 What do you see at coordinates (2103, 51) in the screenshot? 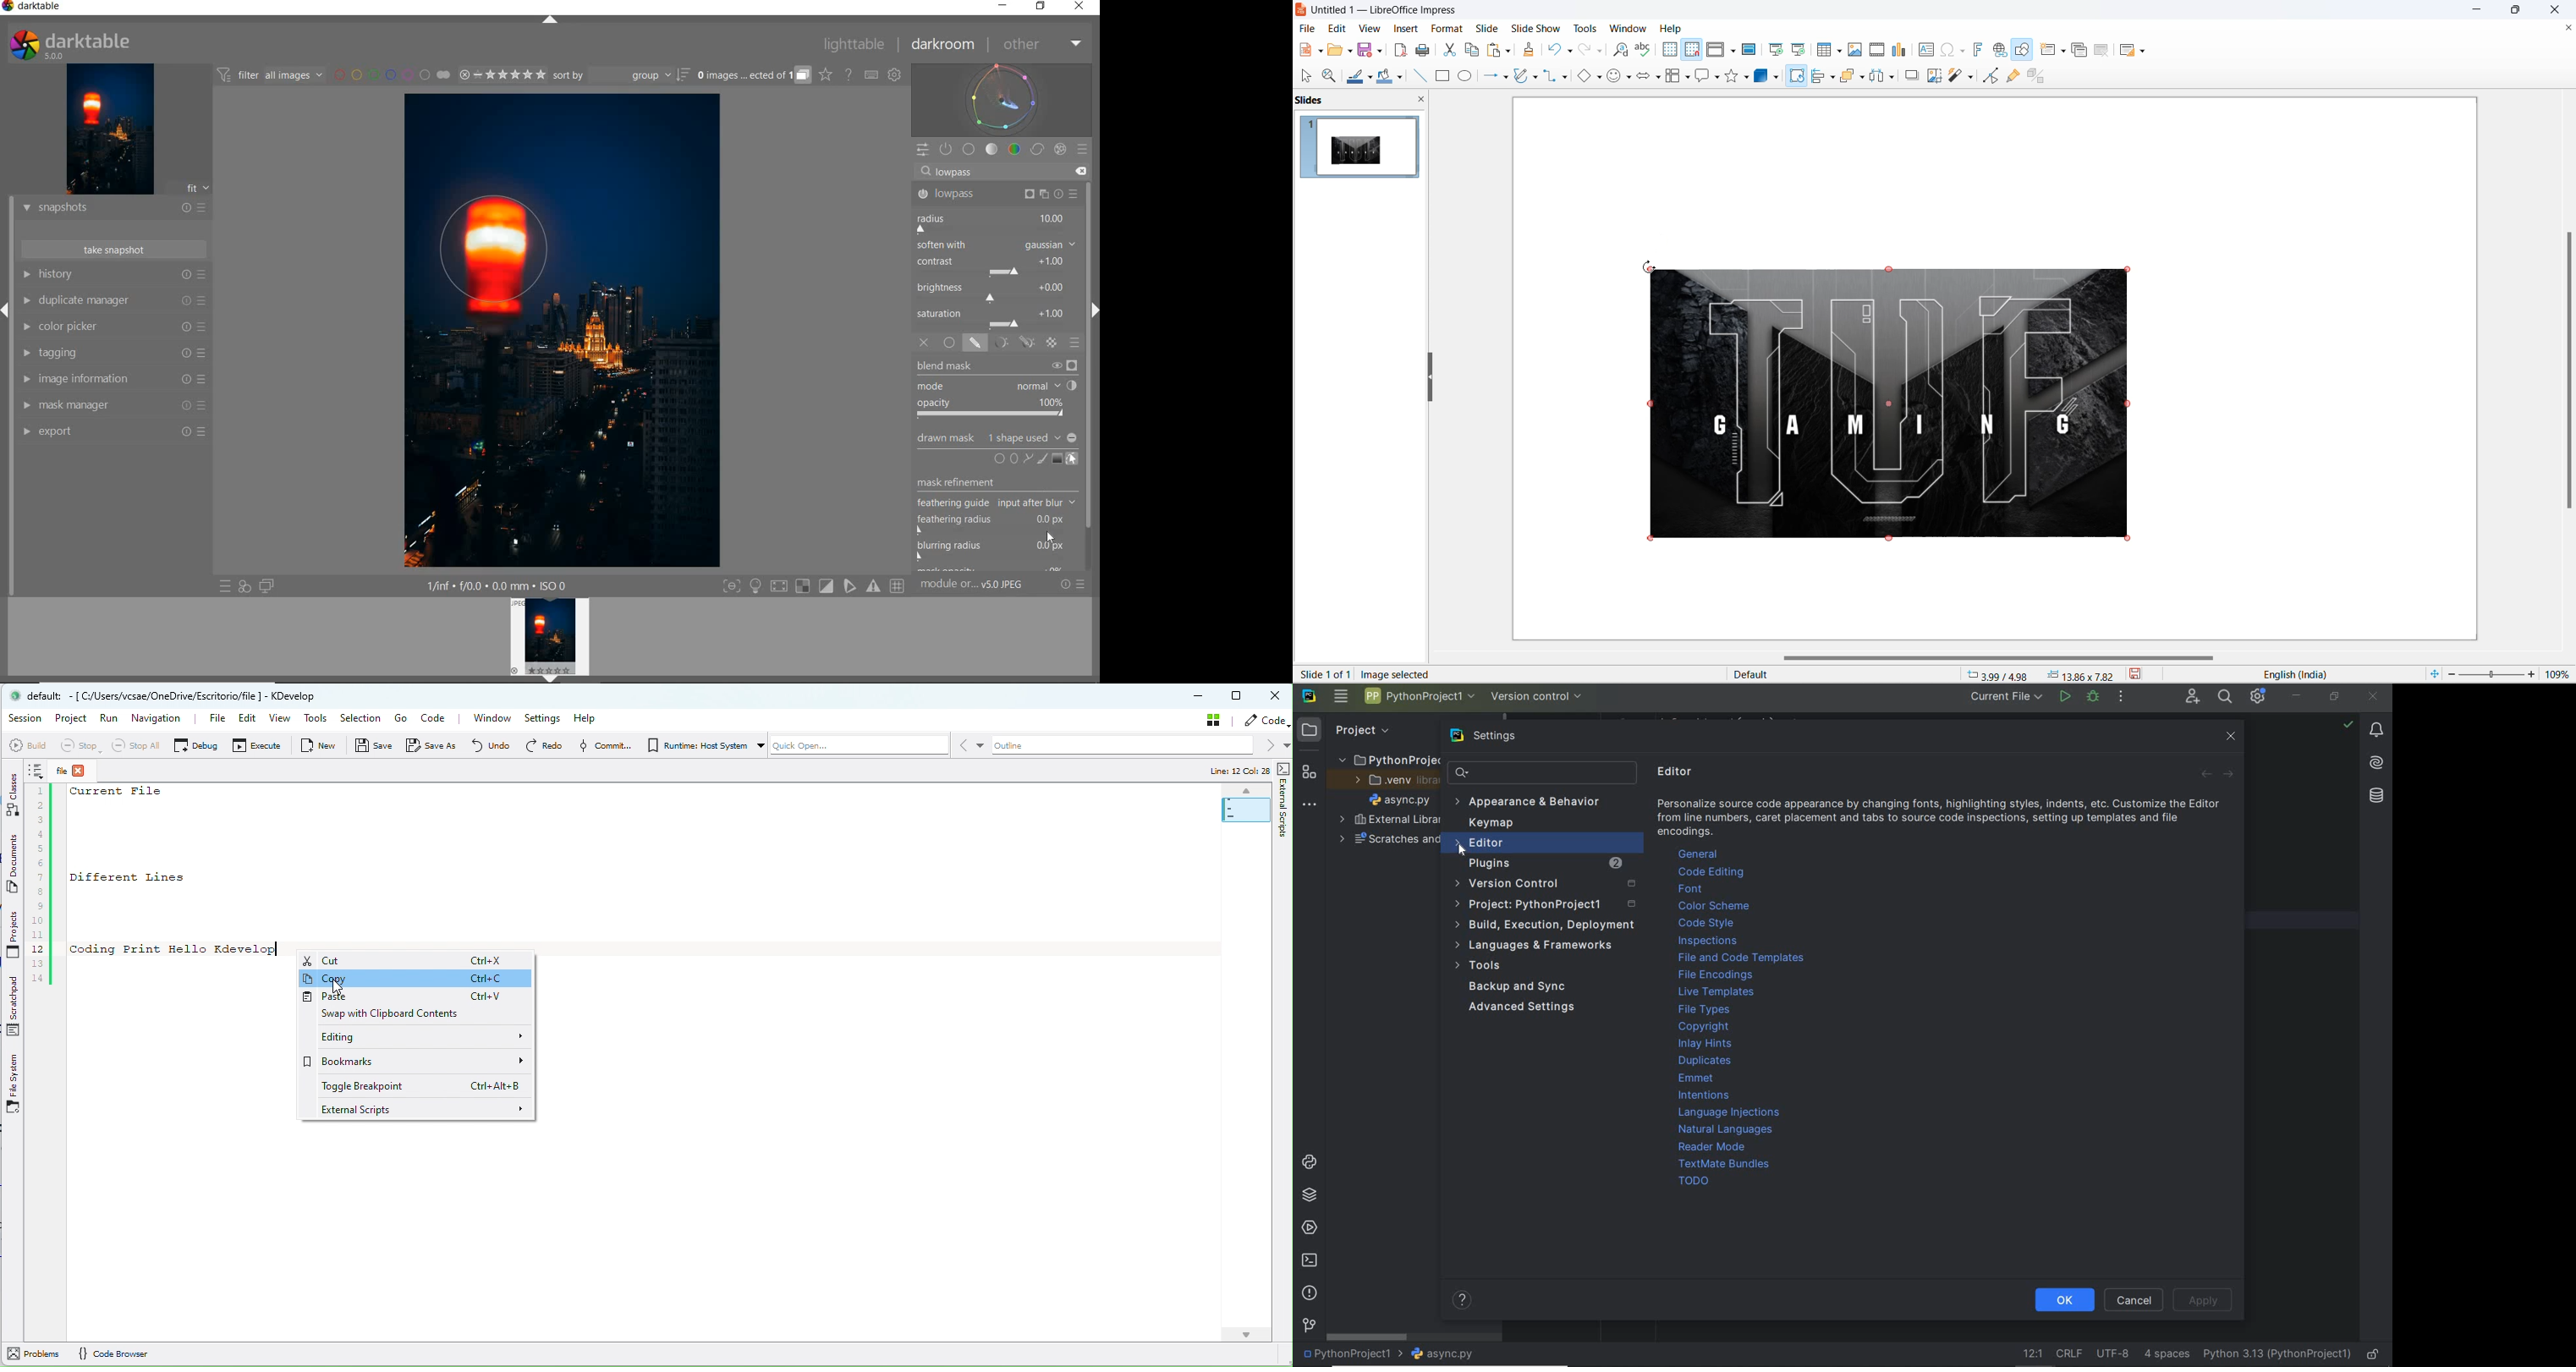
I see `delete slide` at bounding box center [2103, 51].